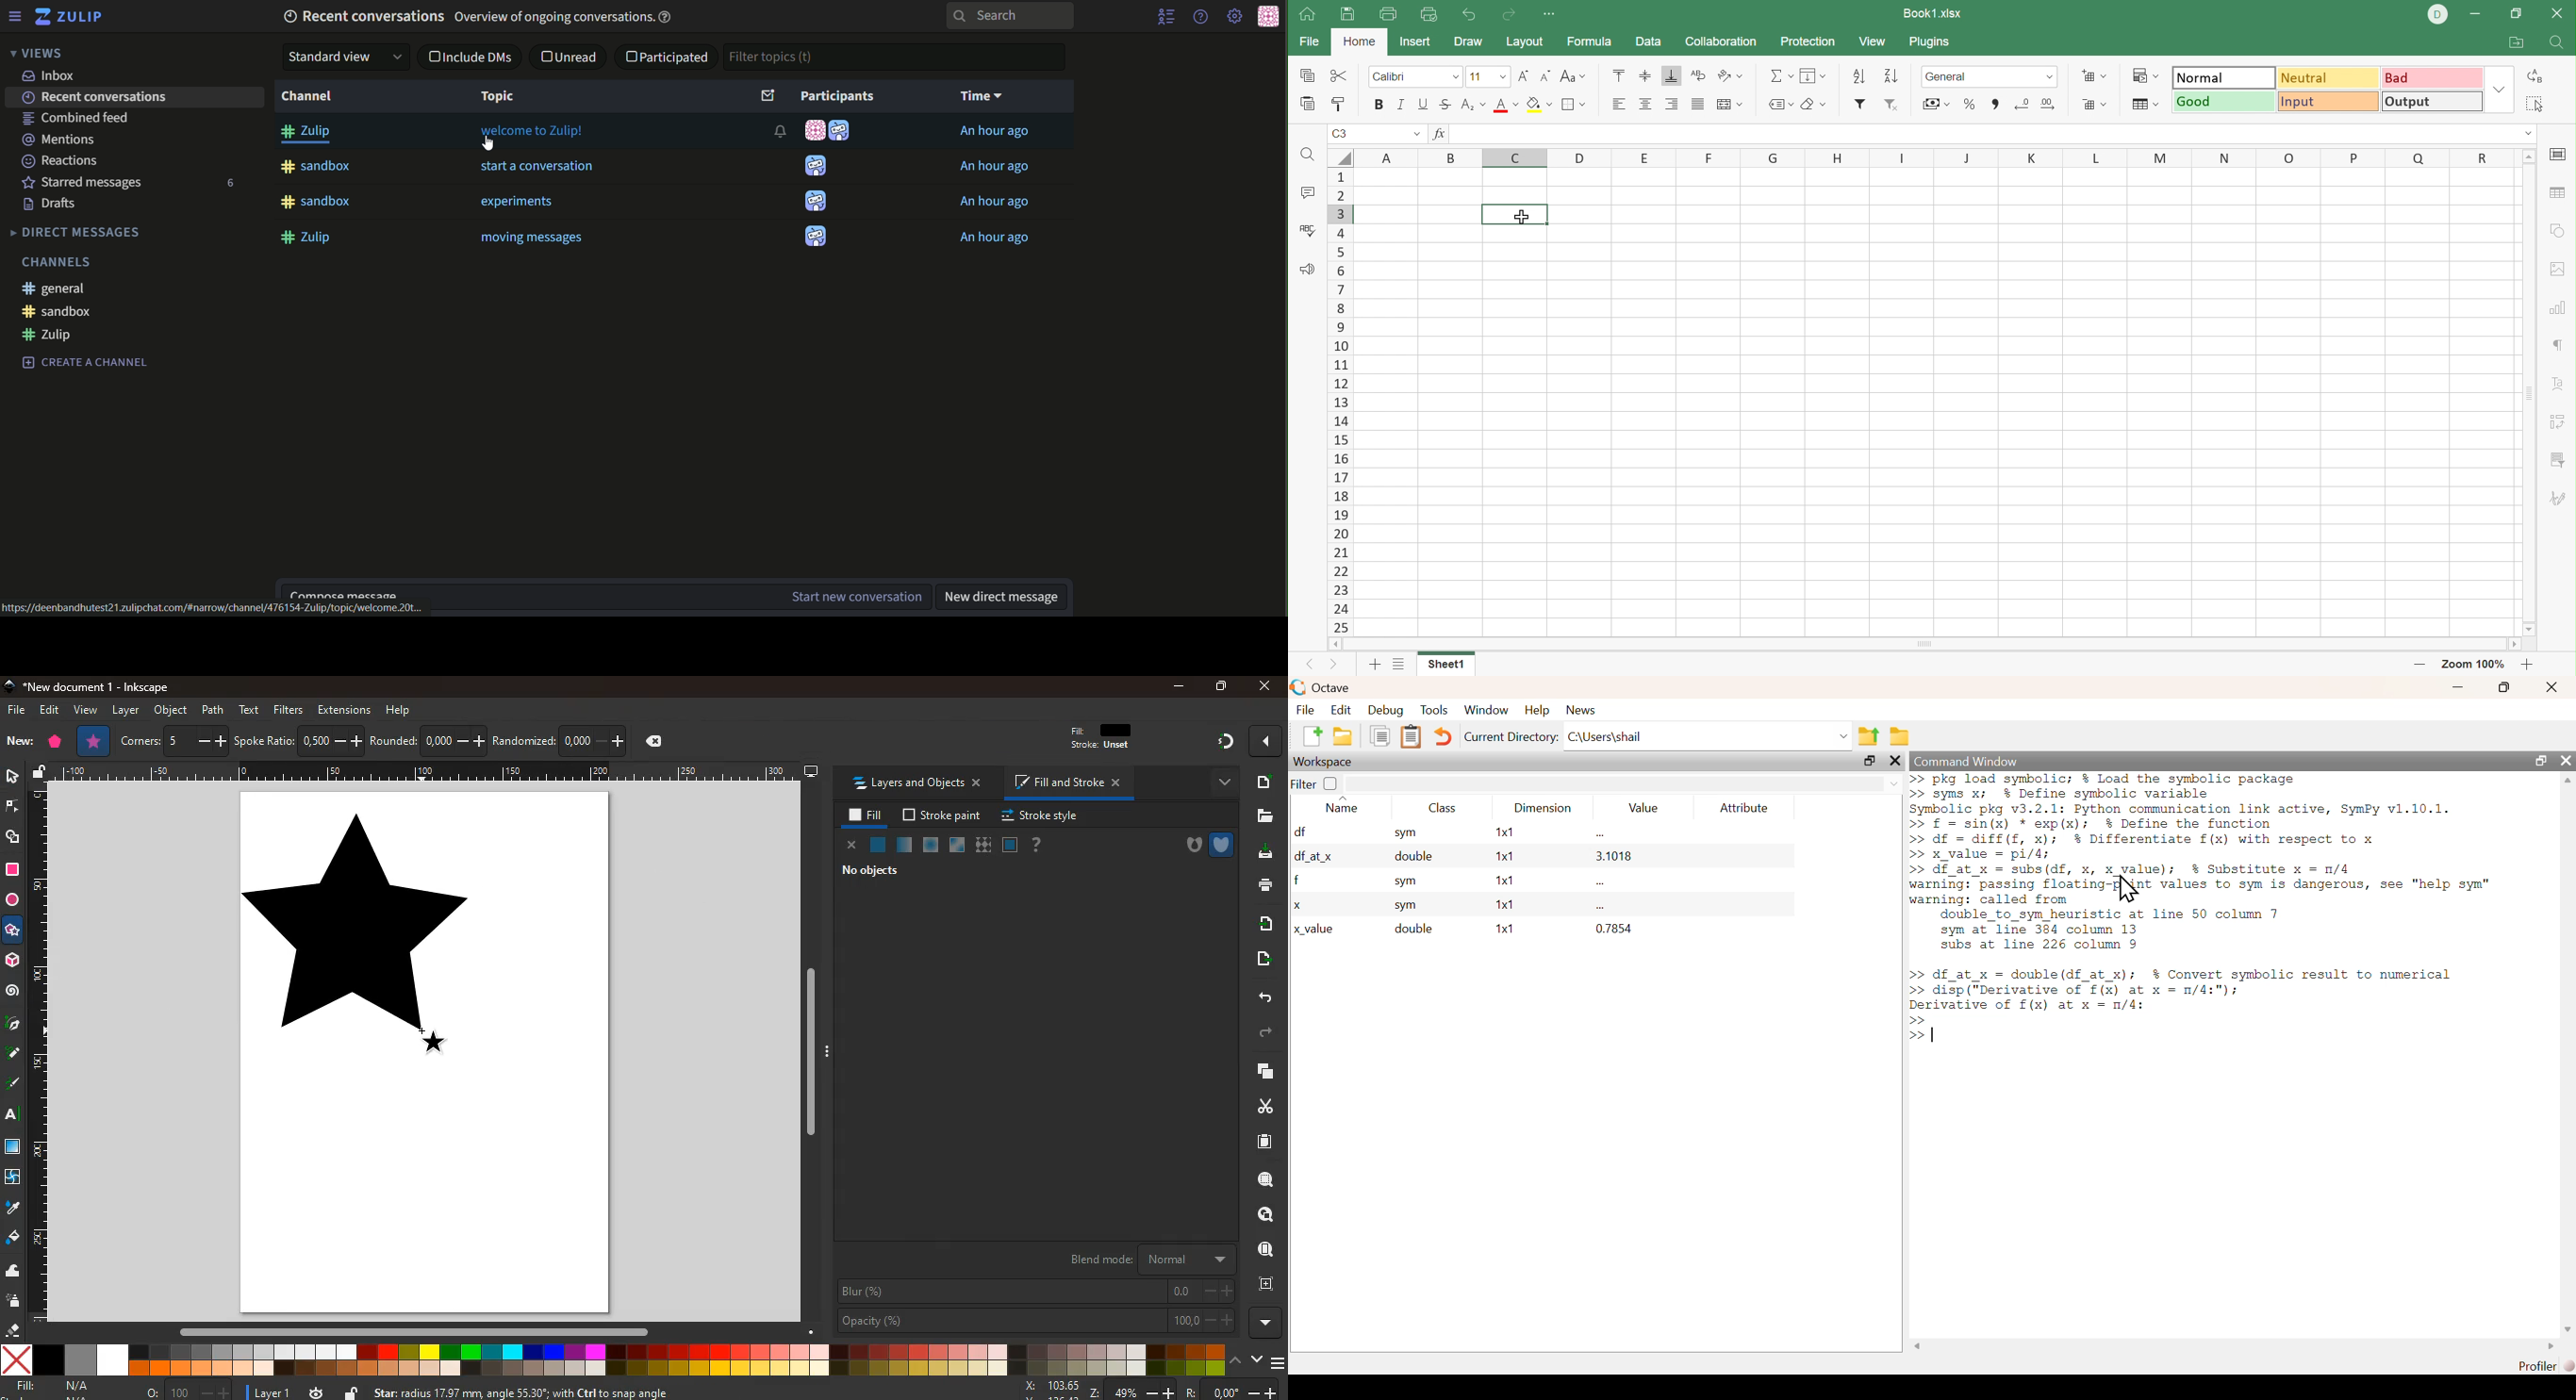 Image resolution: width=2576 pixels, height=1400 pixels. I want to click on Browse directories, so click(1899, 738).